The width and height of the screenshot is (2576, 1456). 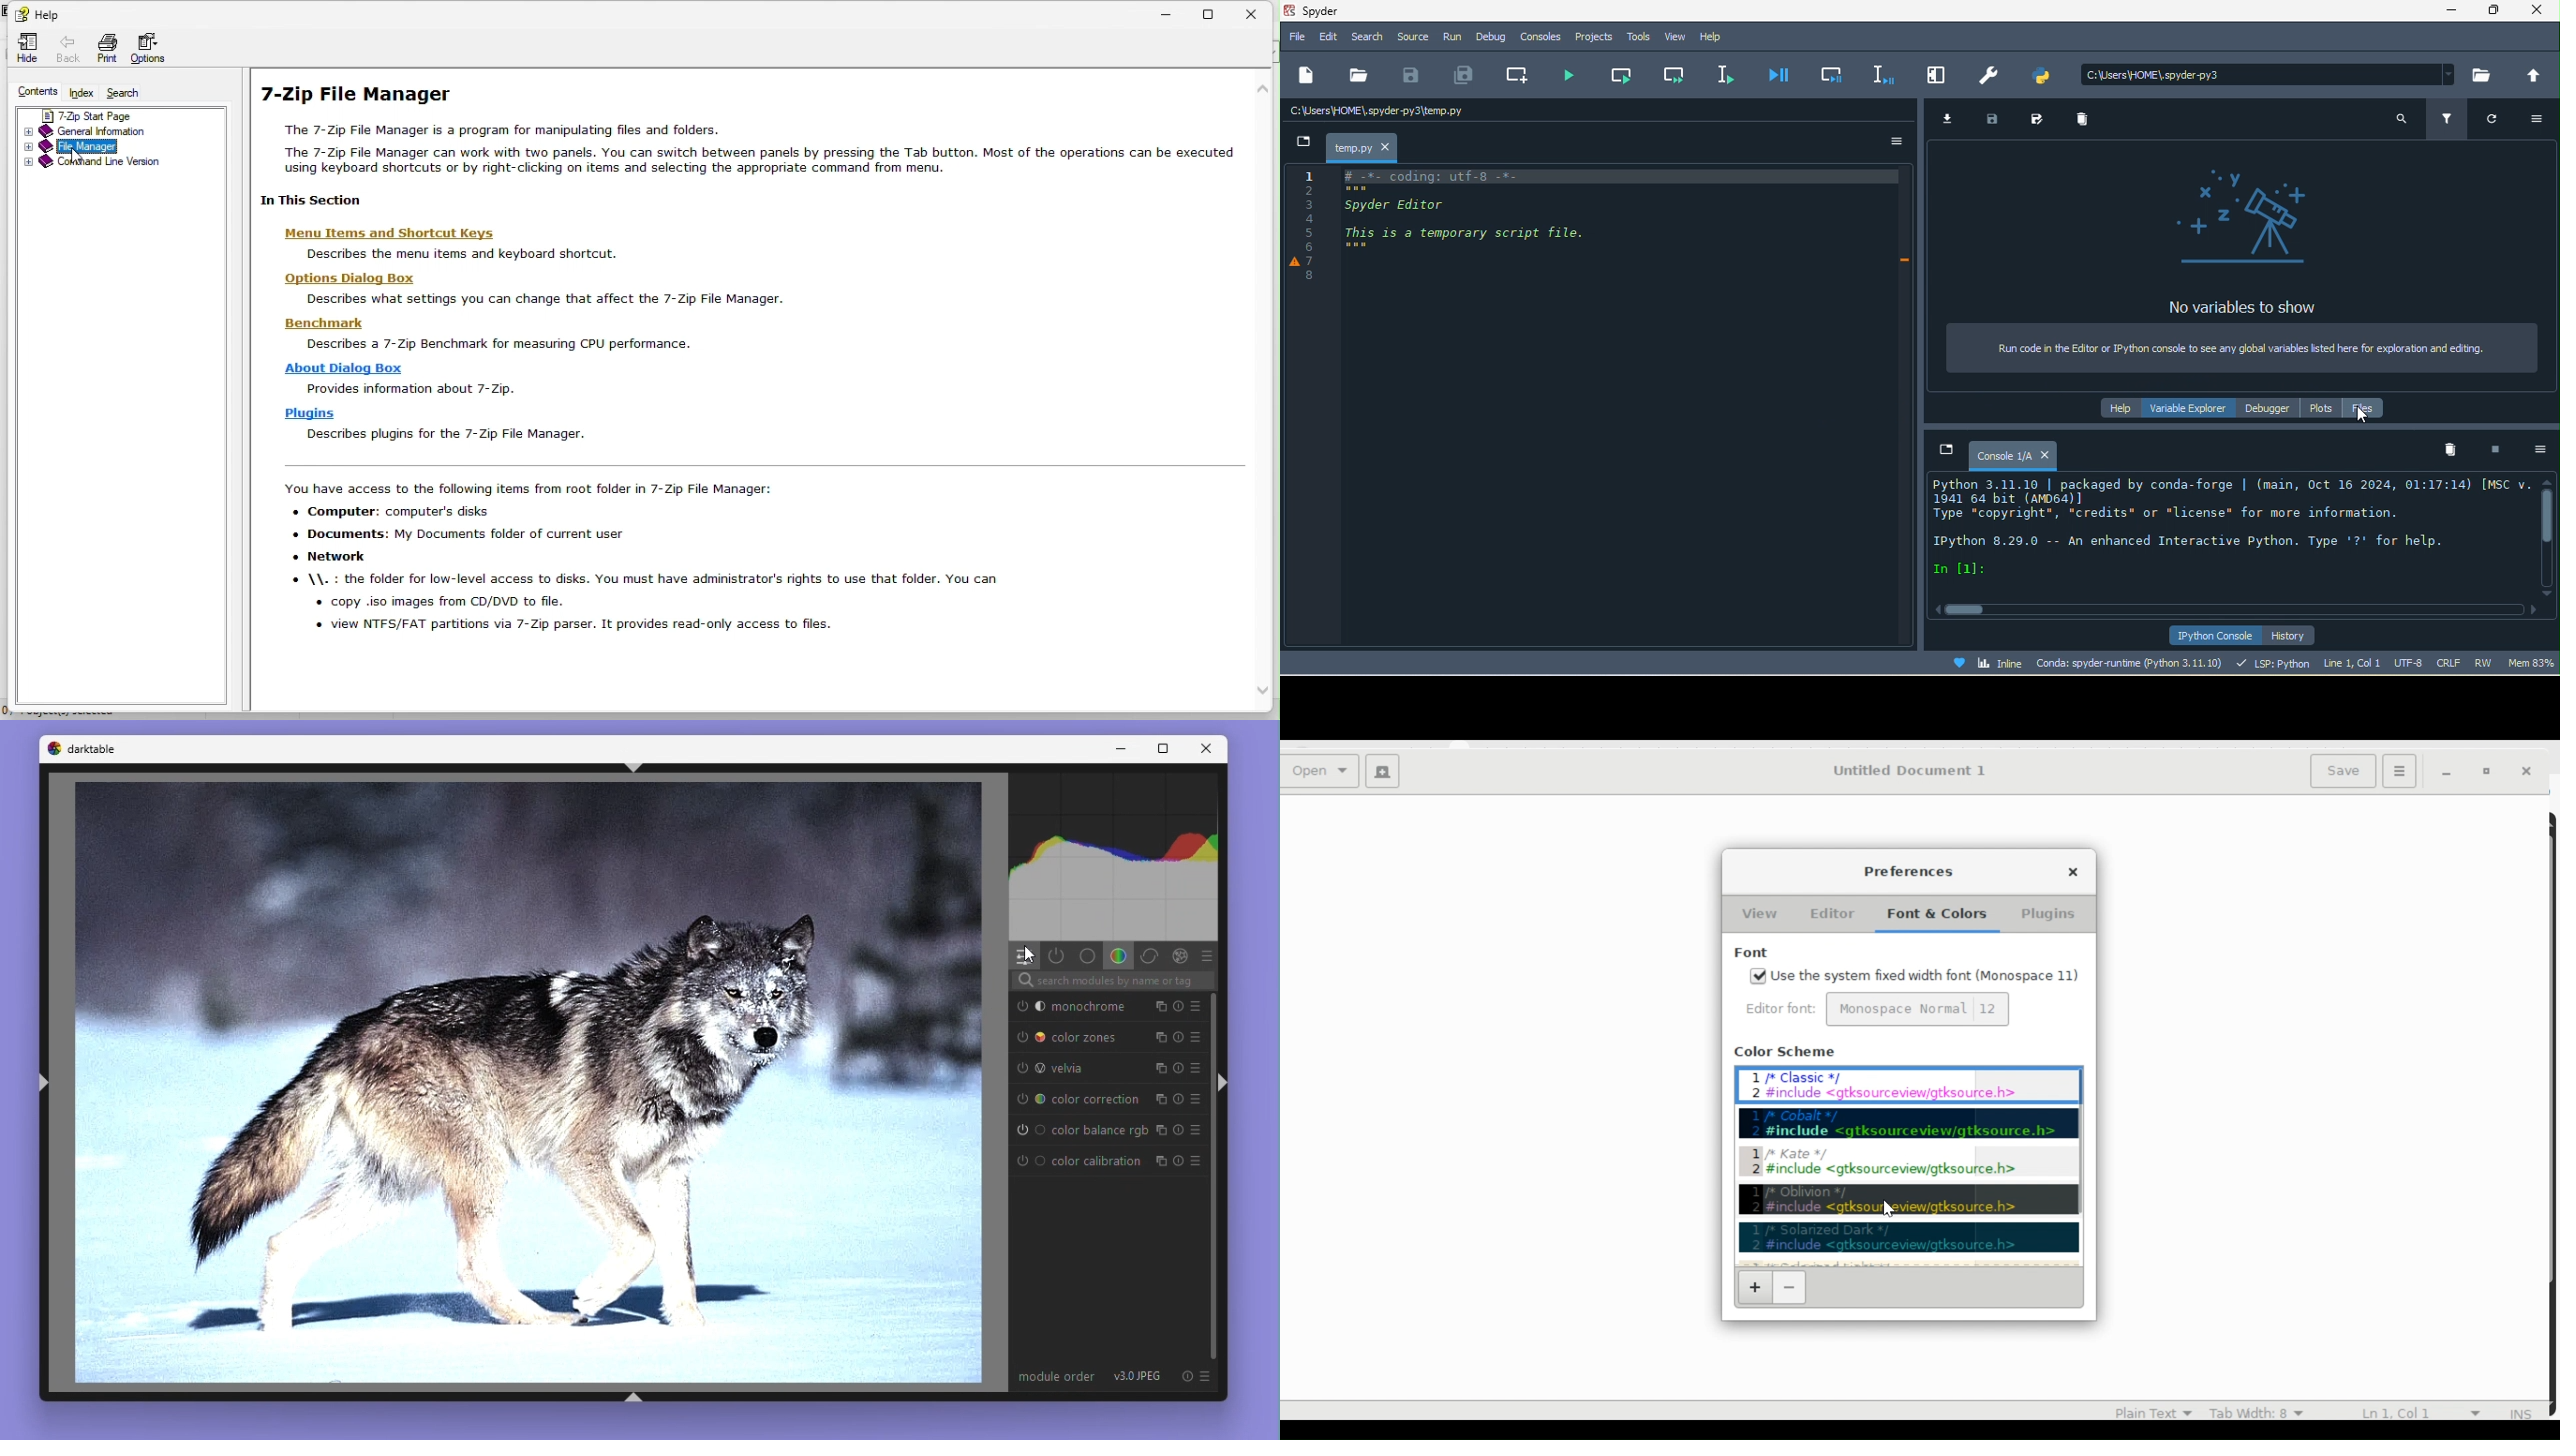 What do you see at coordinates (1390, 112) in the screenshot?
I see `c\users\home\spyder/temp.py` at bounding box center [1390, 112].